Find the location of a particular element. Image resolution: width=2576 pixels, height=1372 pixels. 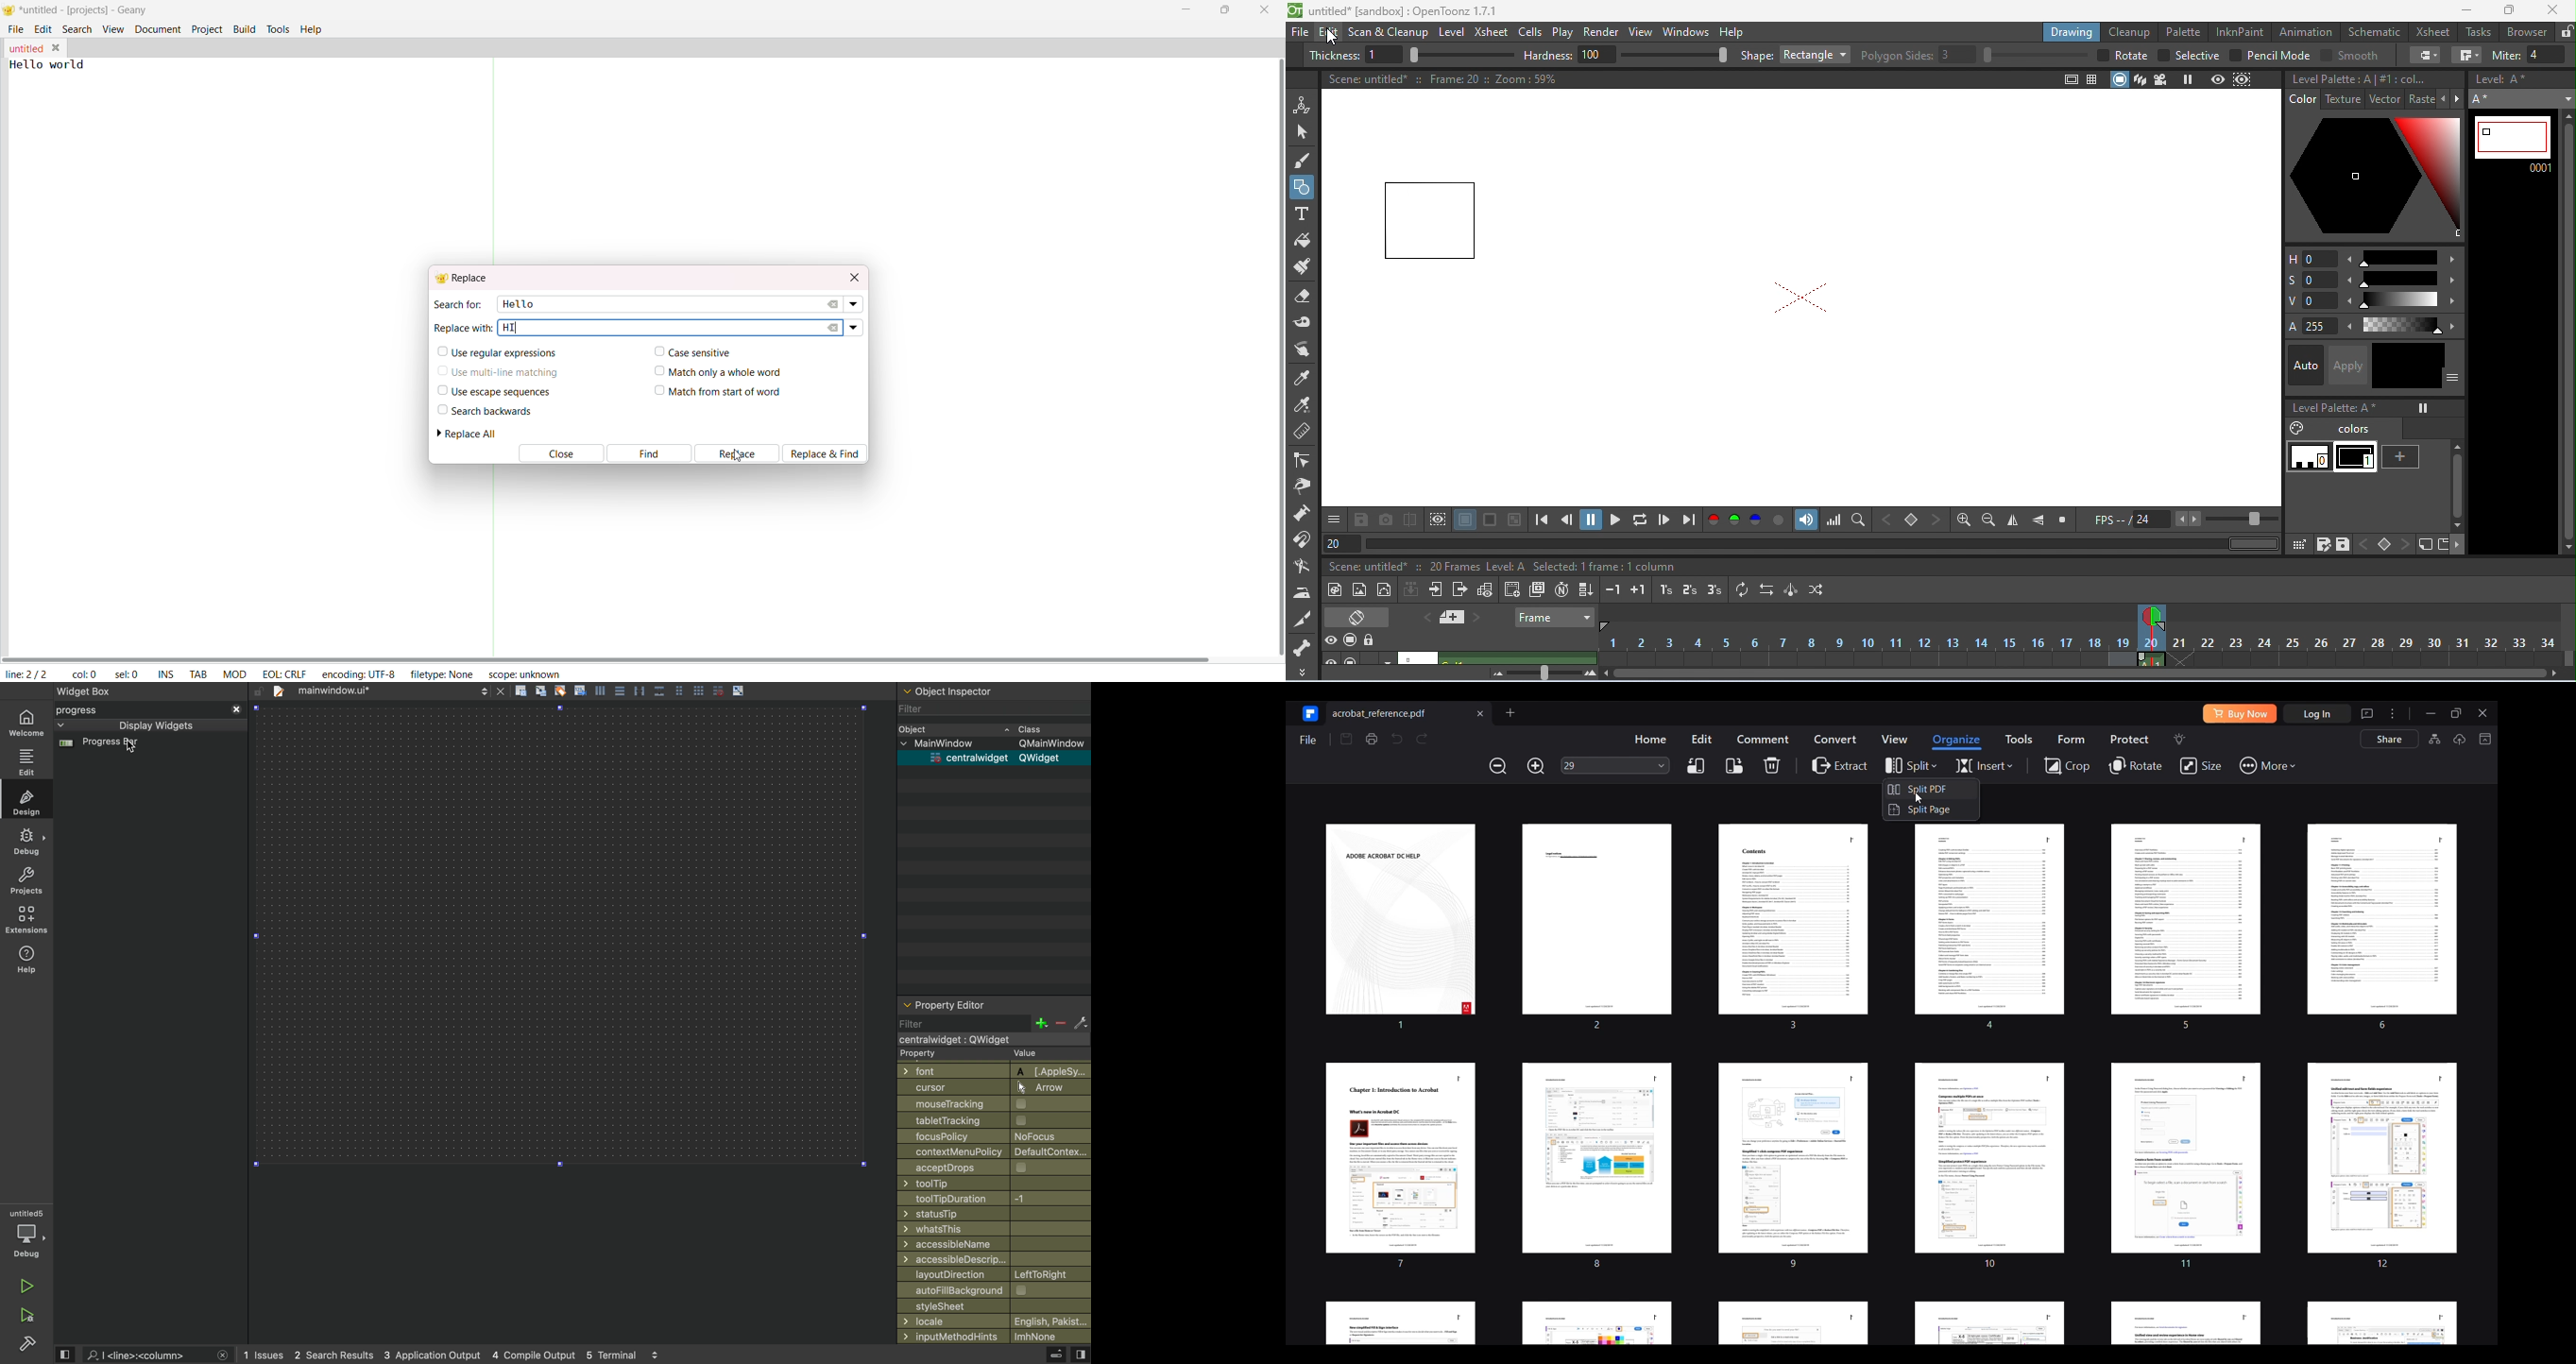

join is located at coordinates (2464, 55).